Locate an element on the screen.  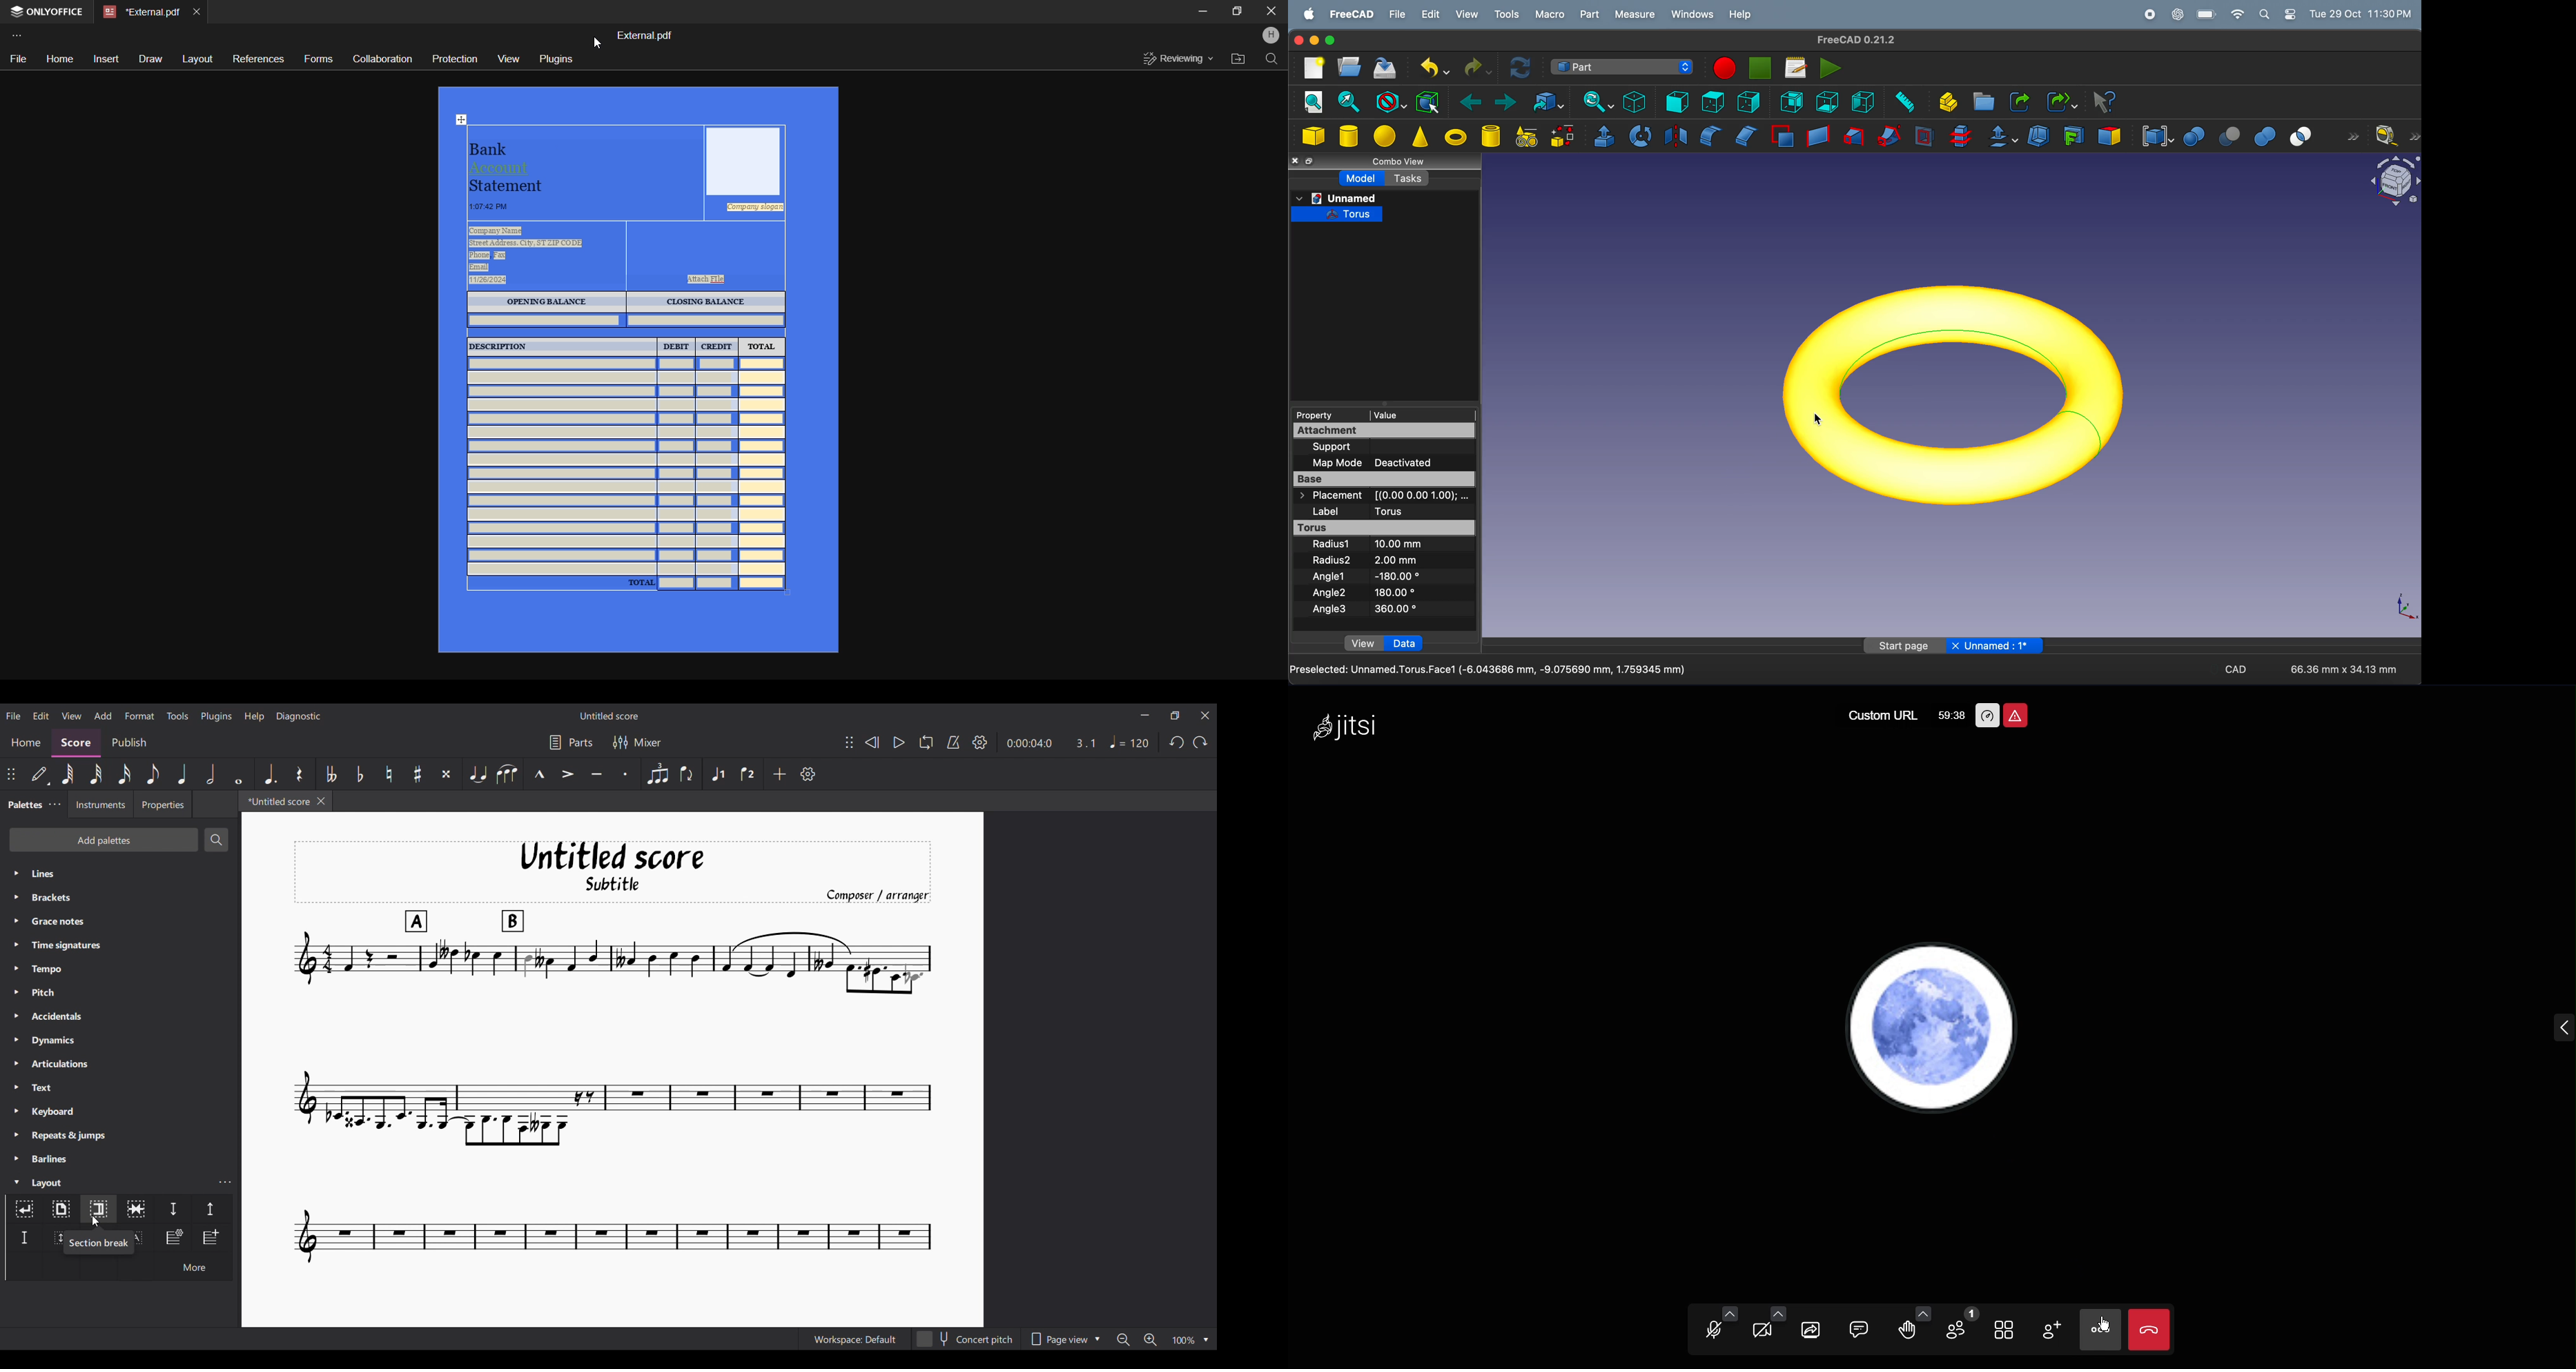
cube is located at coordinates (1315, 136).